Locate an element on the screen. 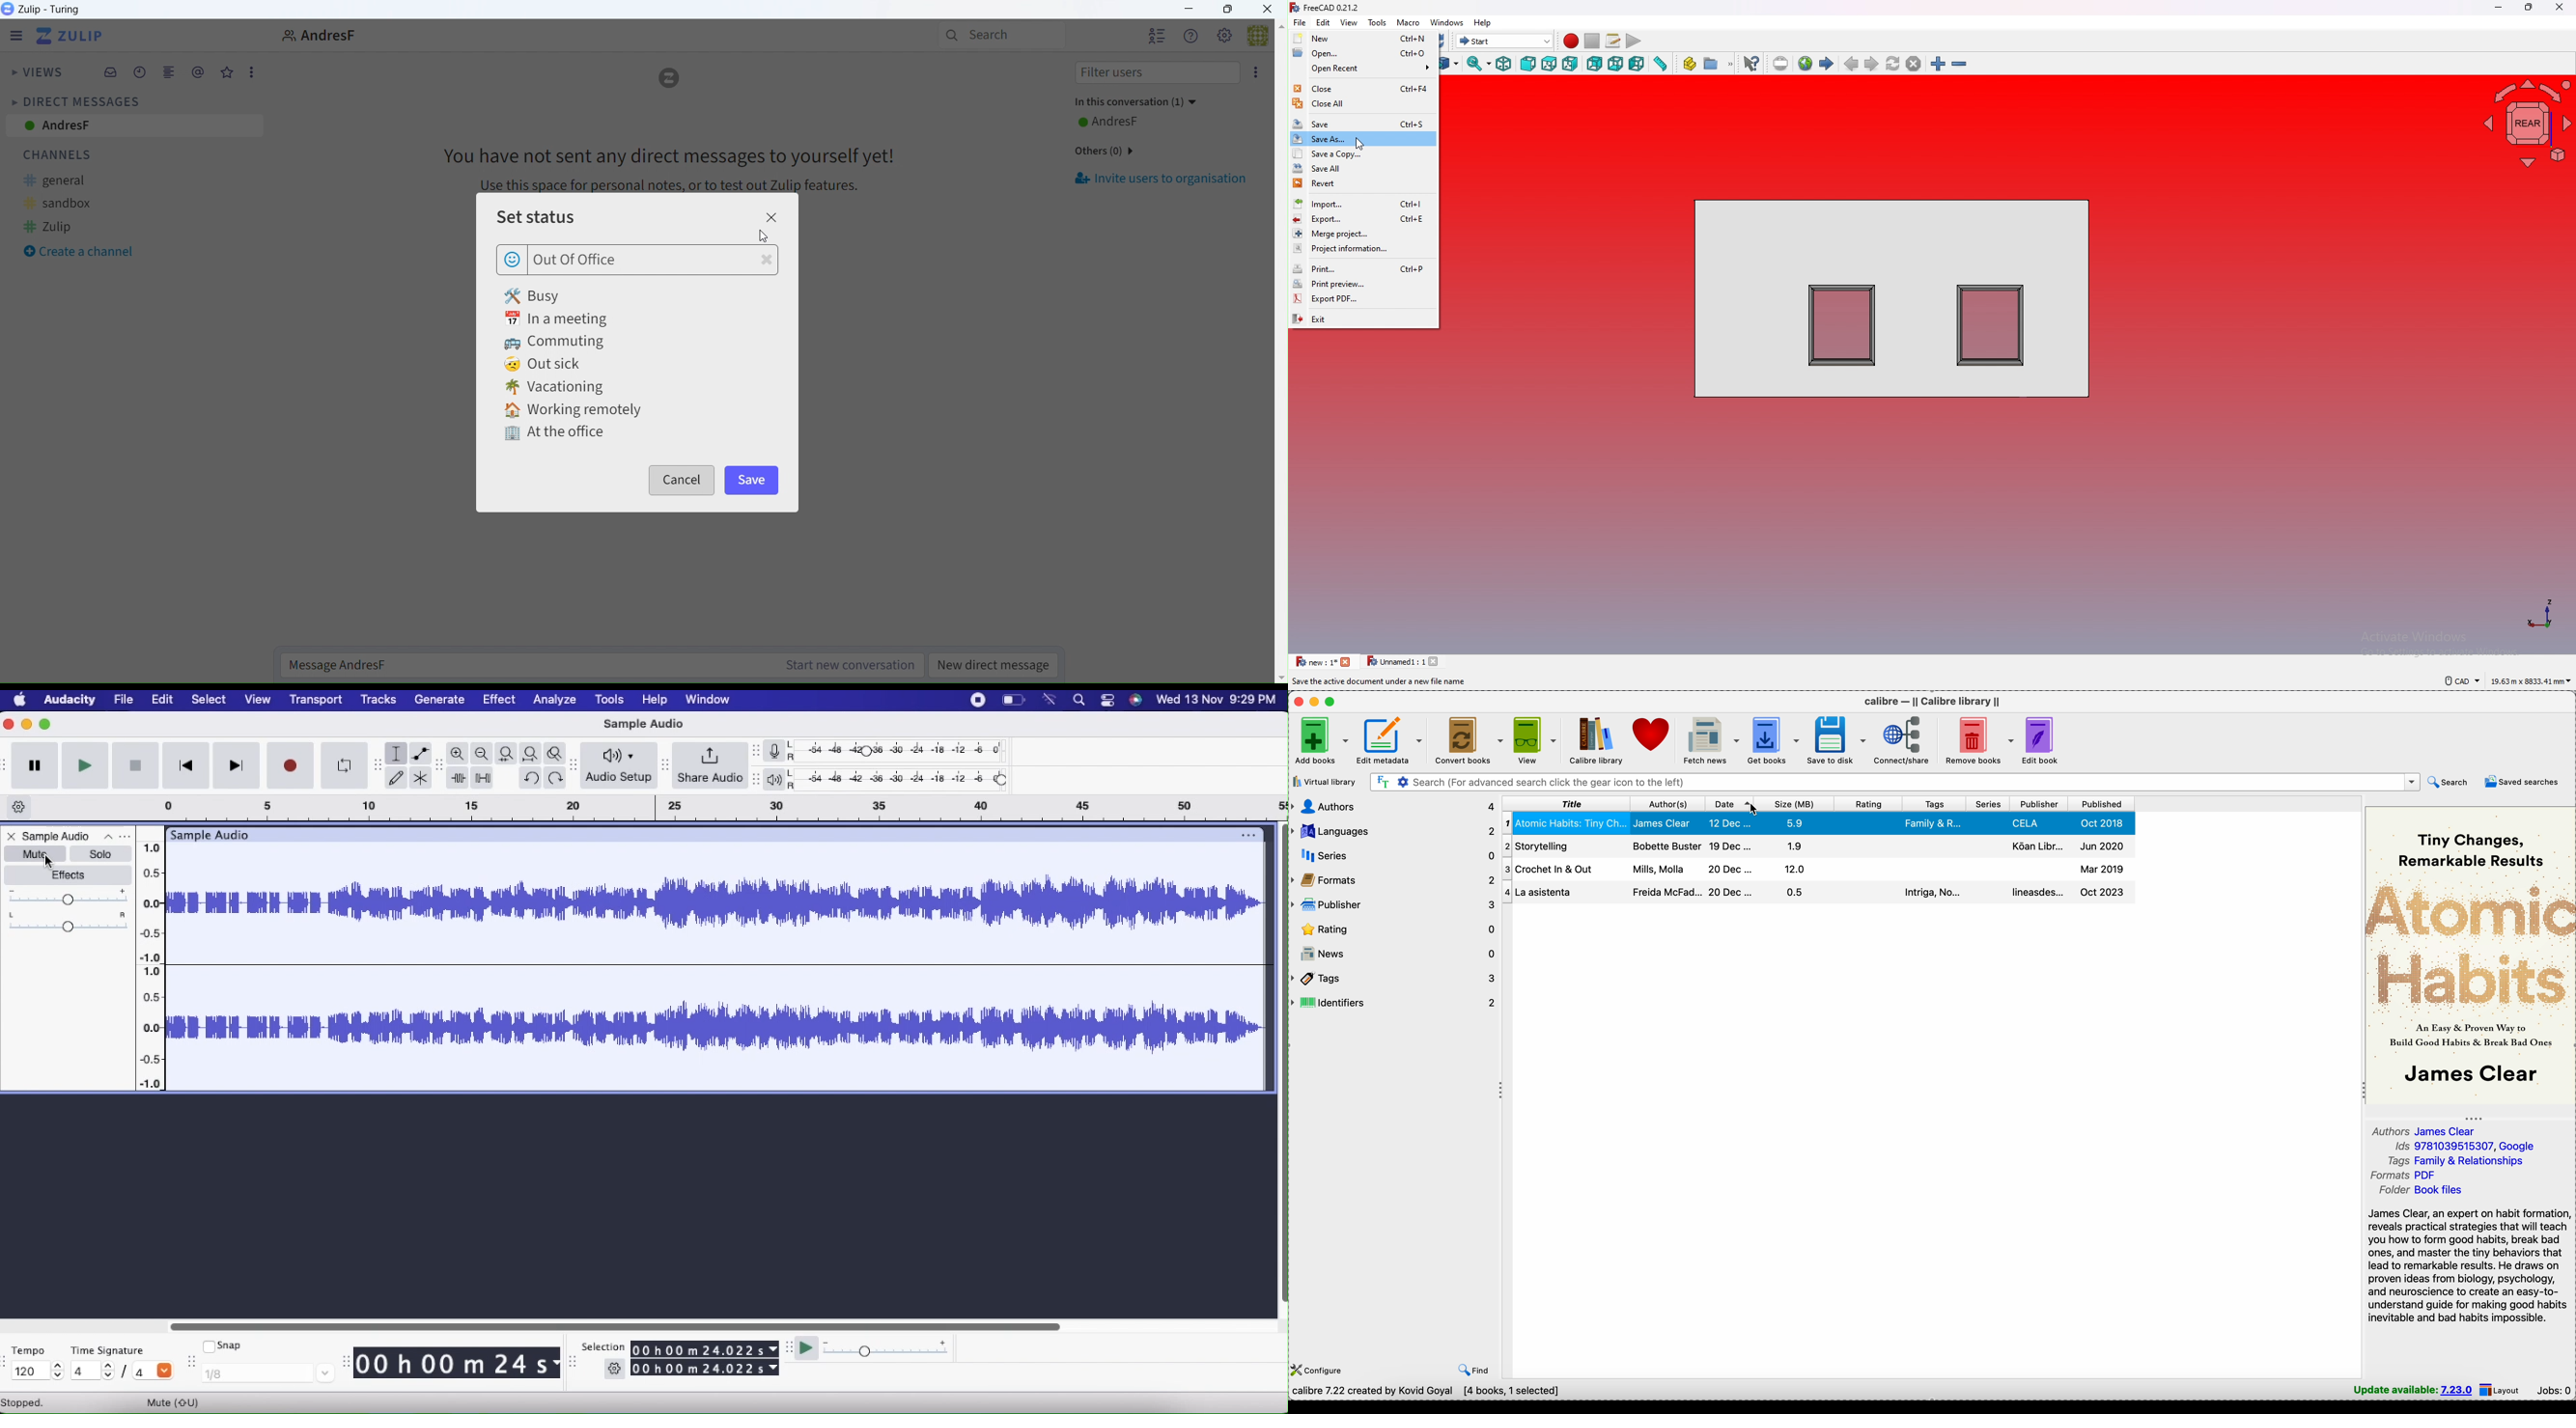 Image resolution: width=2576 pixels, height=1428 pixels. save to disk is located at coordinates (1837, 740).